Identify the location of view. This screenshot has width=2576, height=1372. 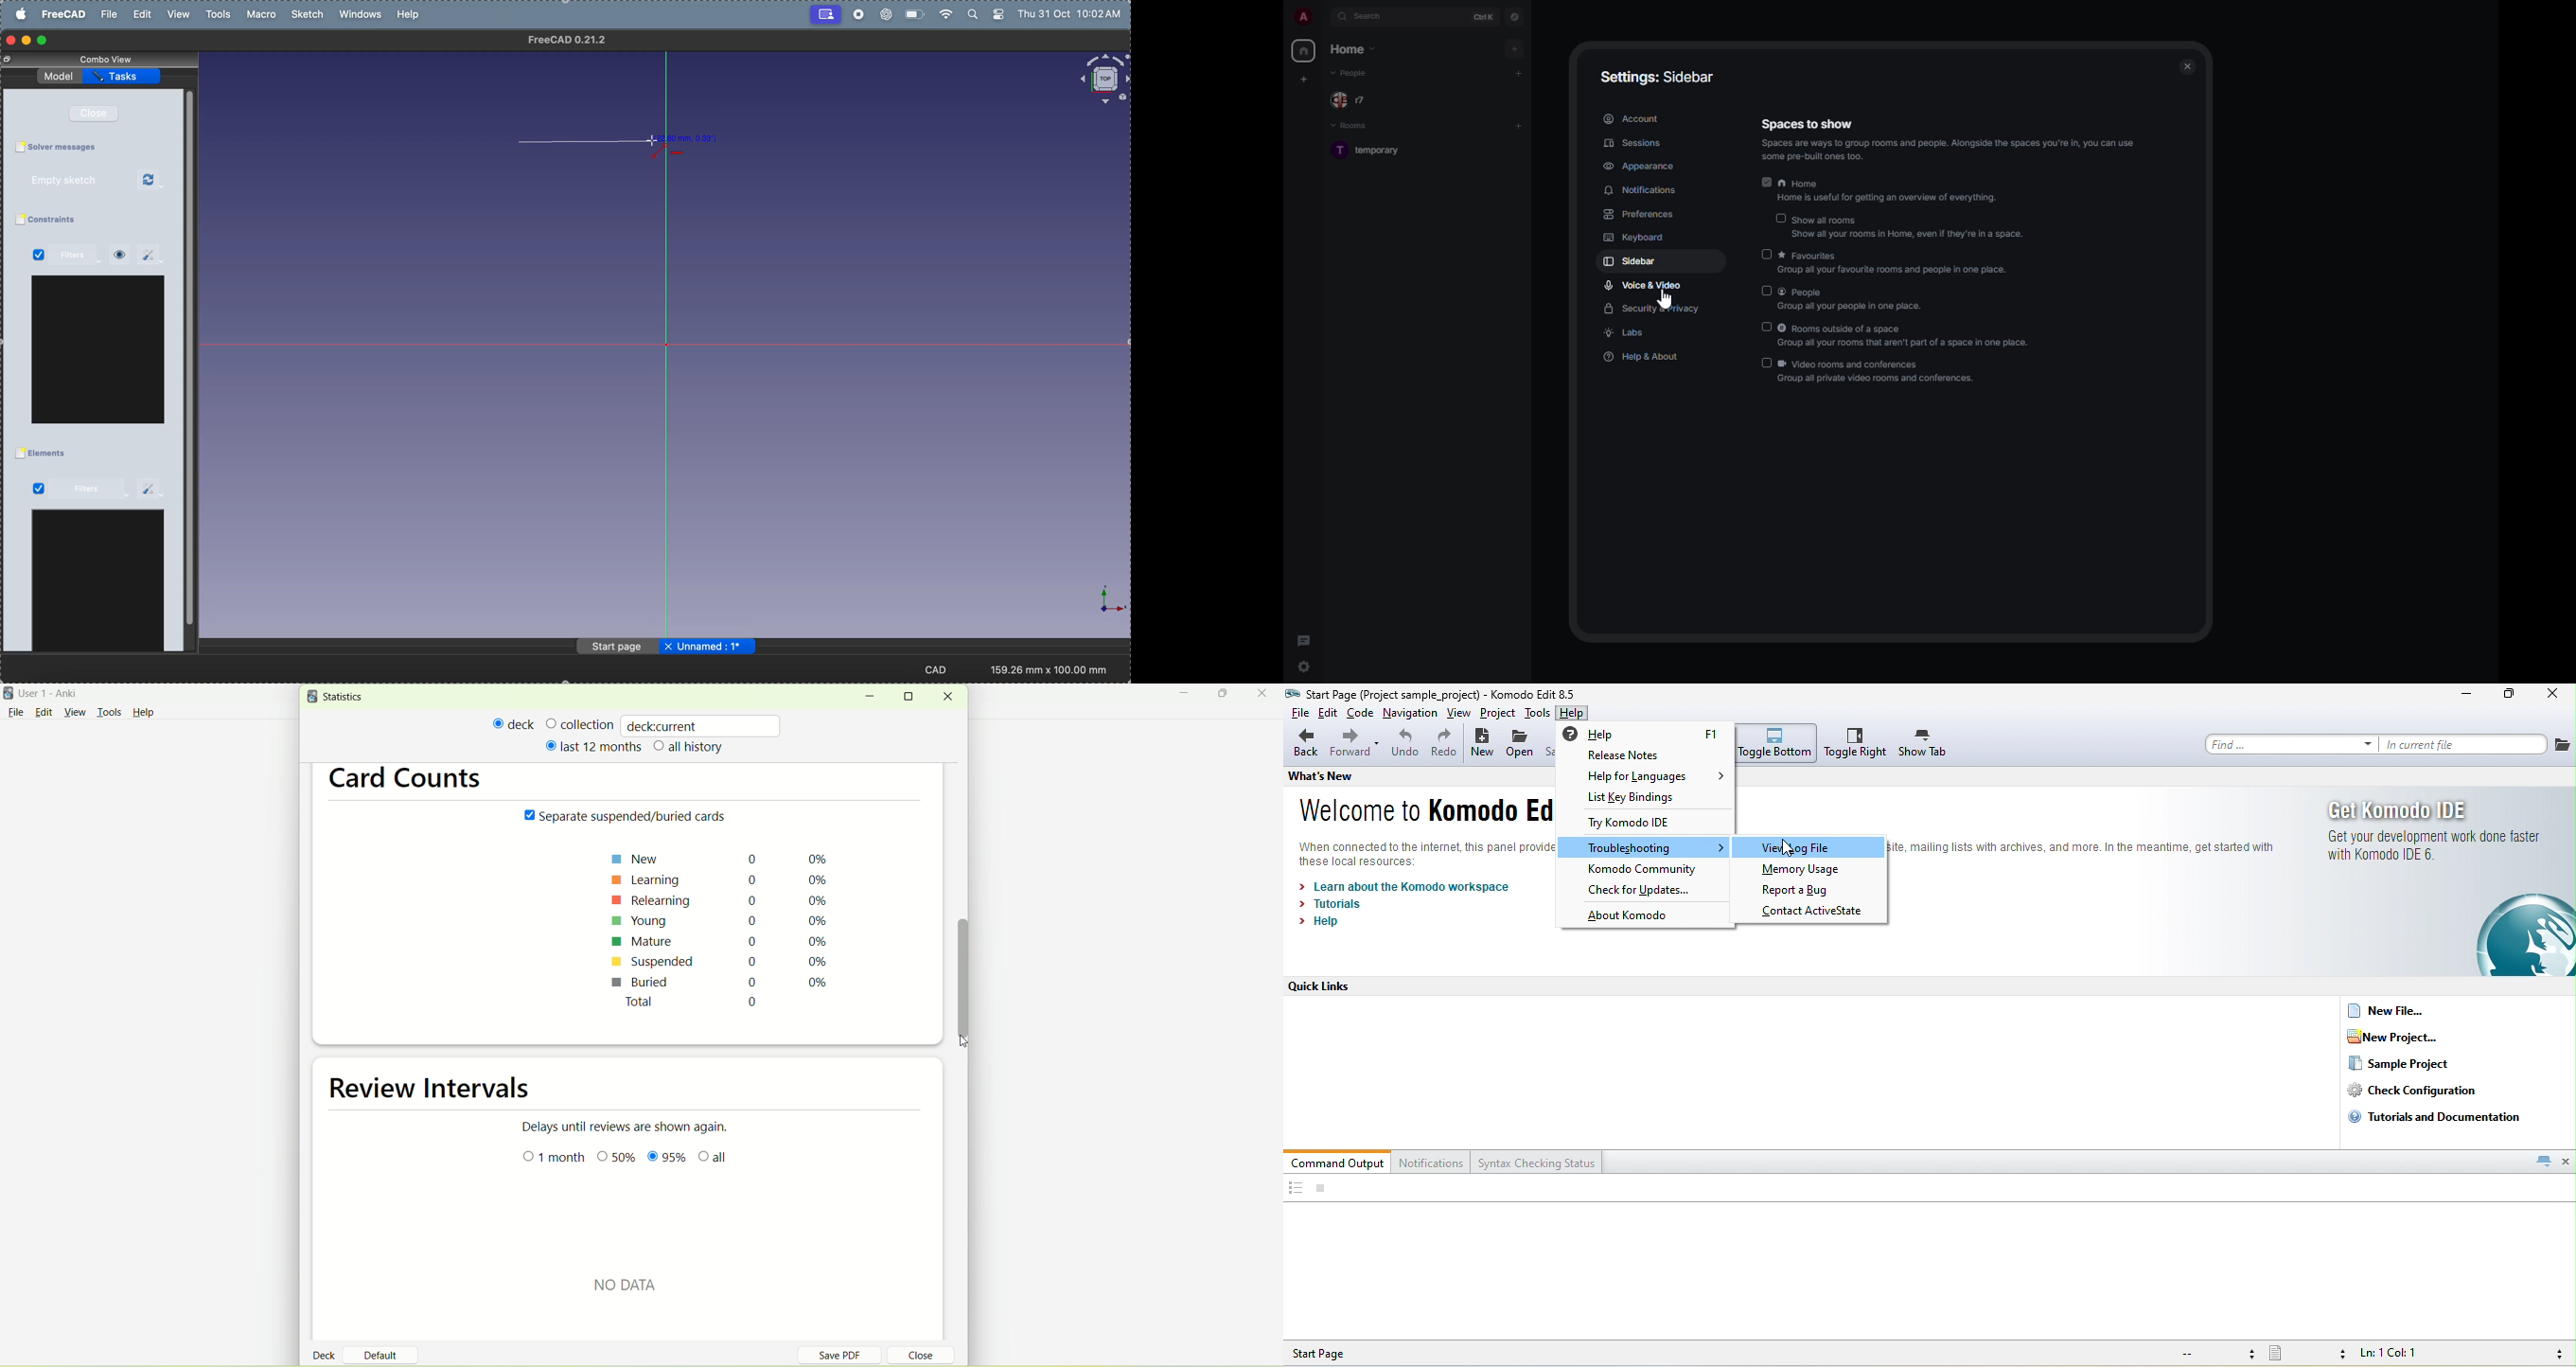
(77, 713).